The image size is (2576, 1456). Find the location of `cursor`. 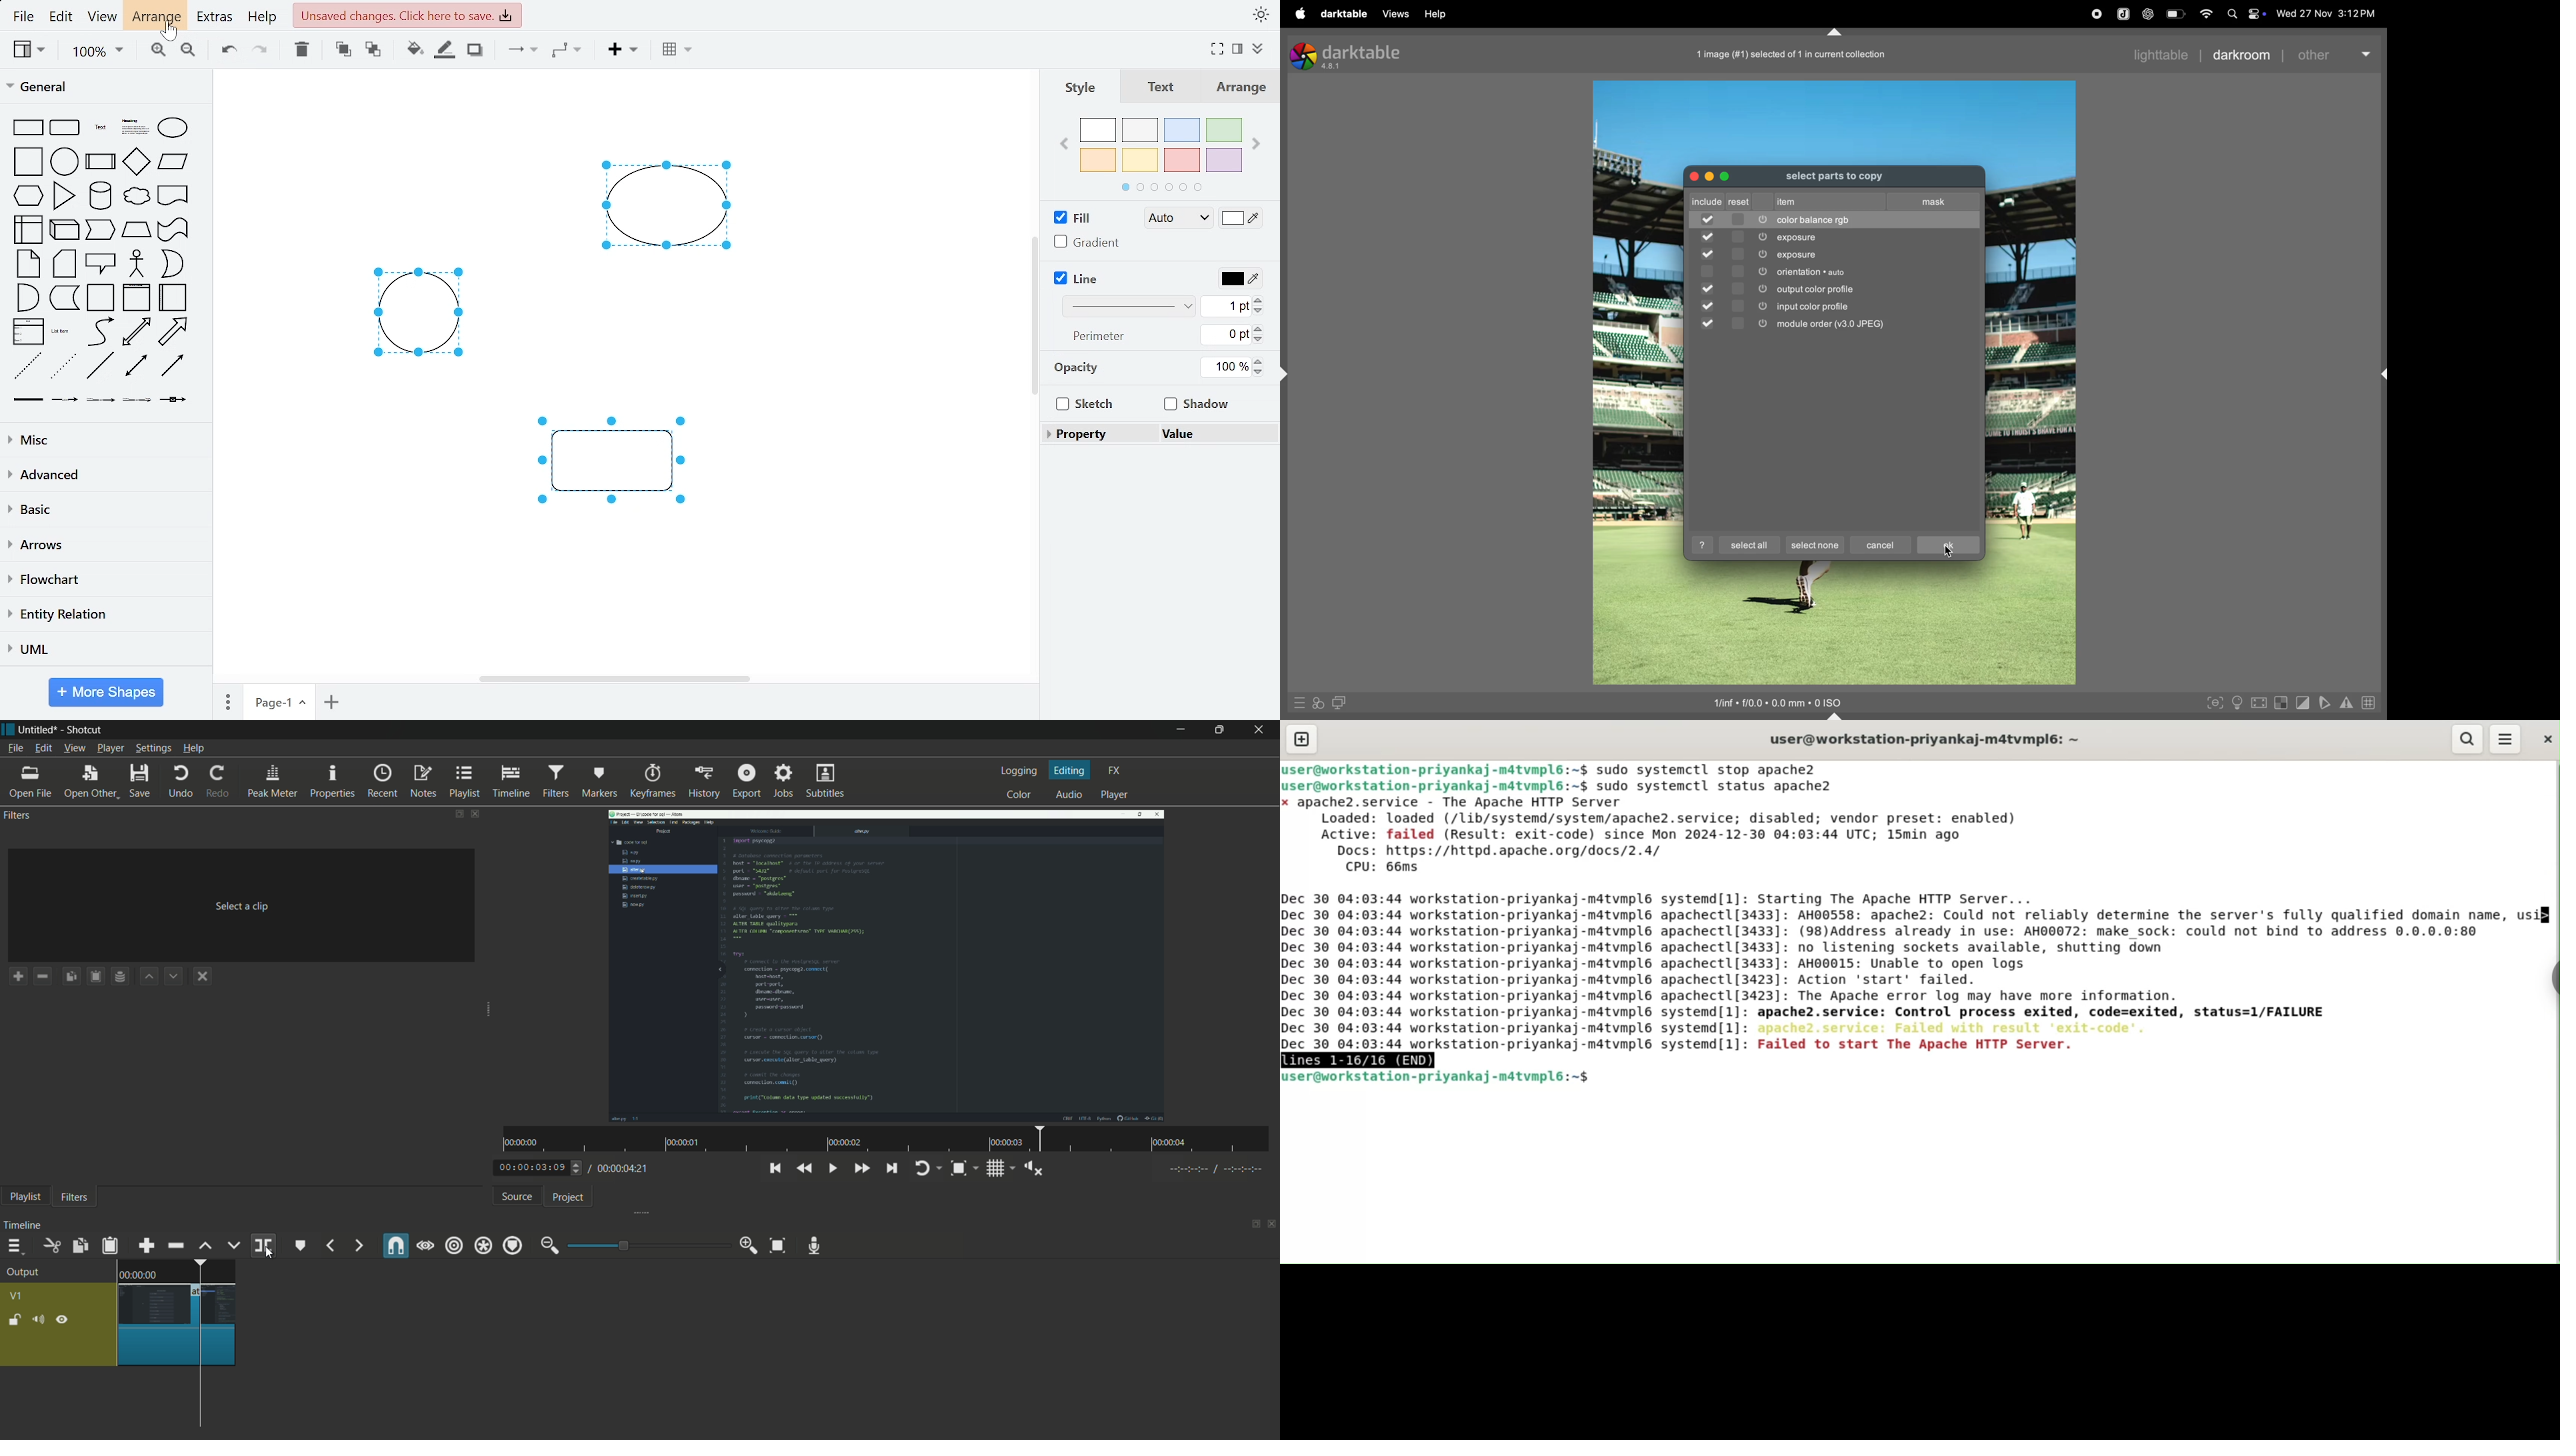

cursor is located at coordinates (270, 1254).